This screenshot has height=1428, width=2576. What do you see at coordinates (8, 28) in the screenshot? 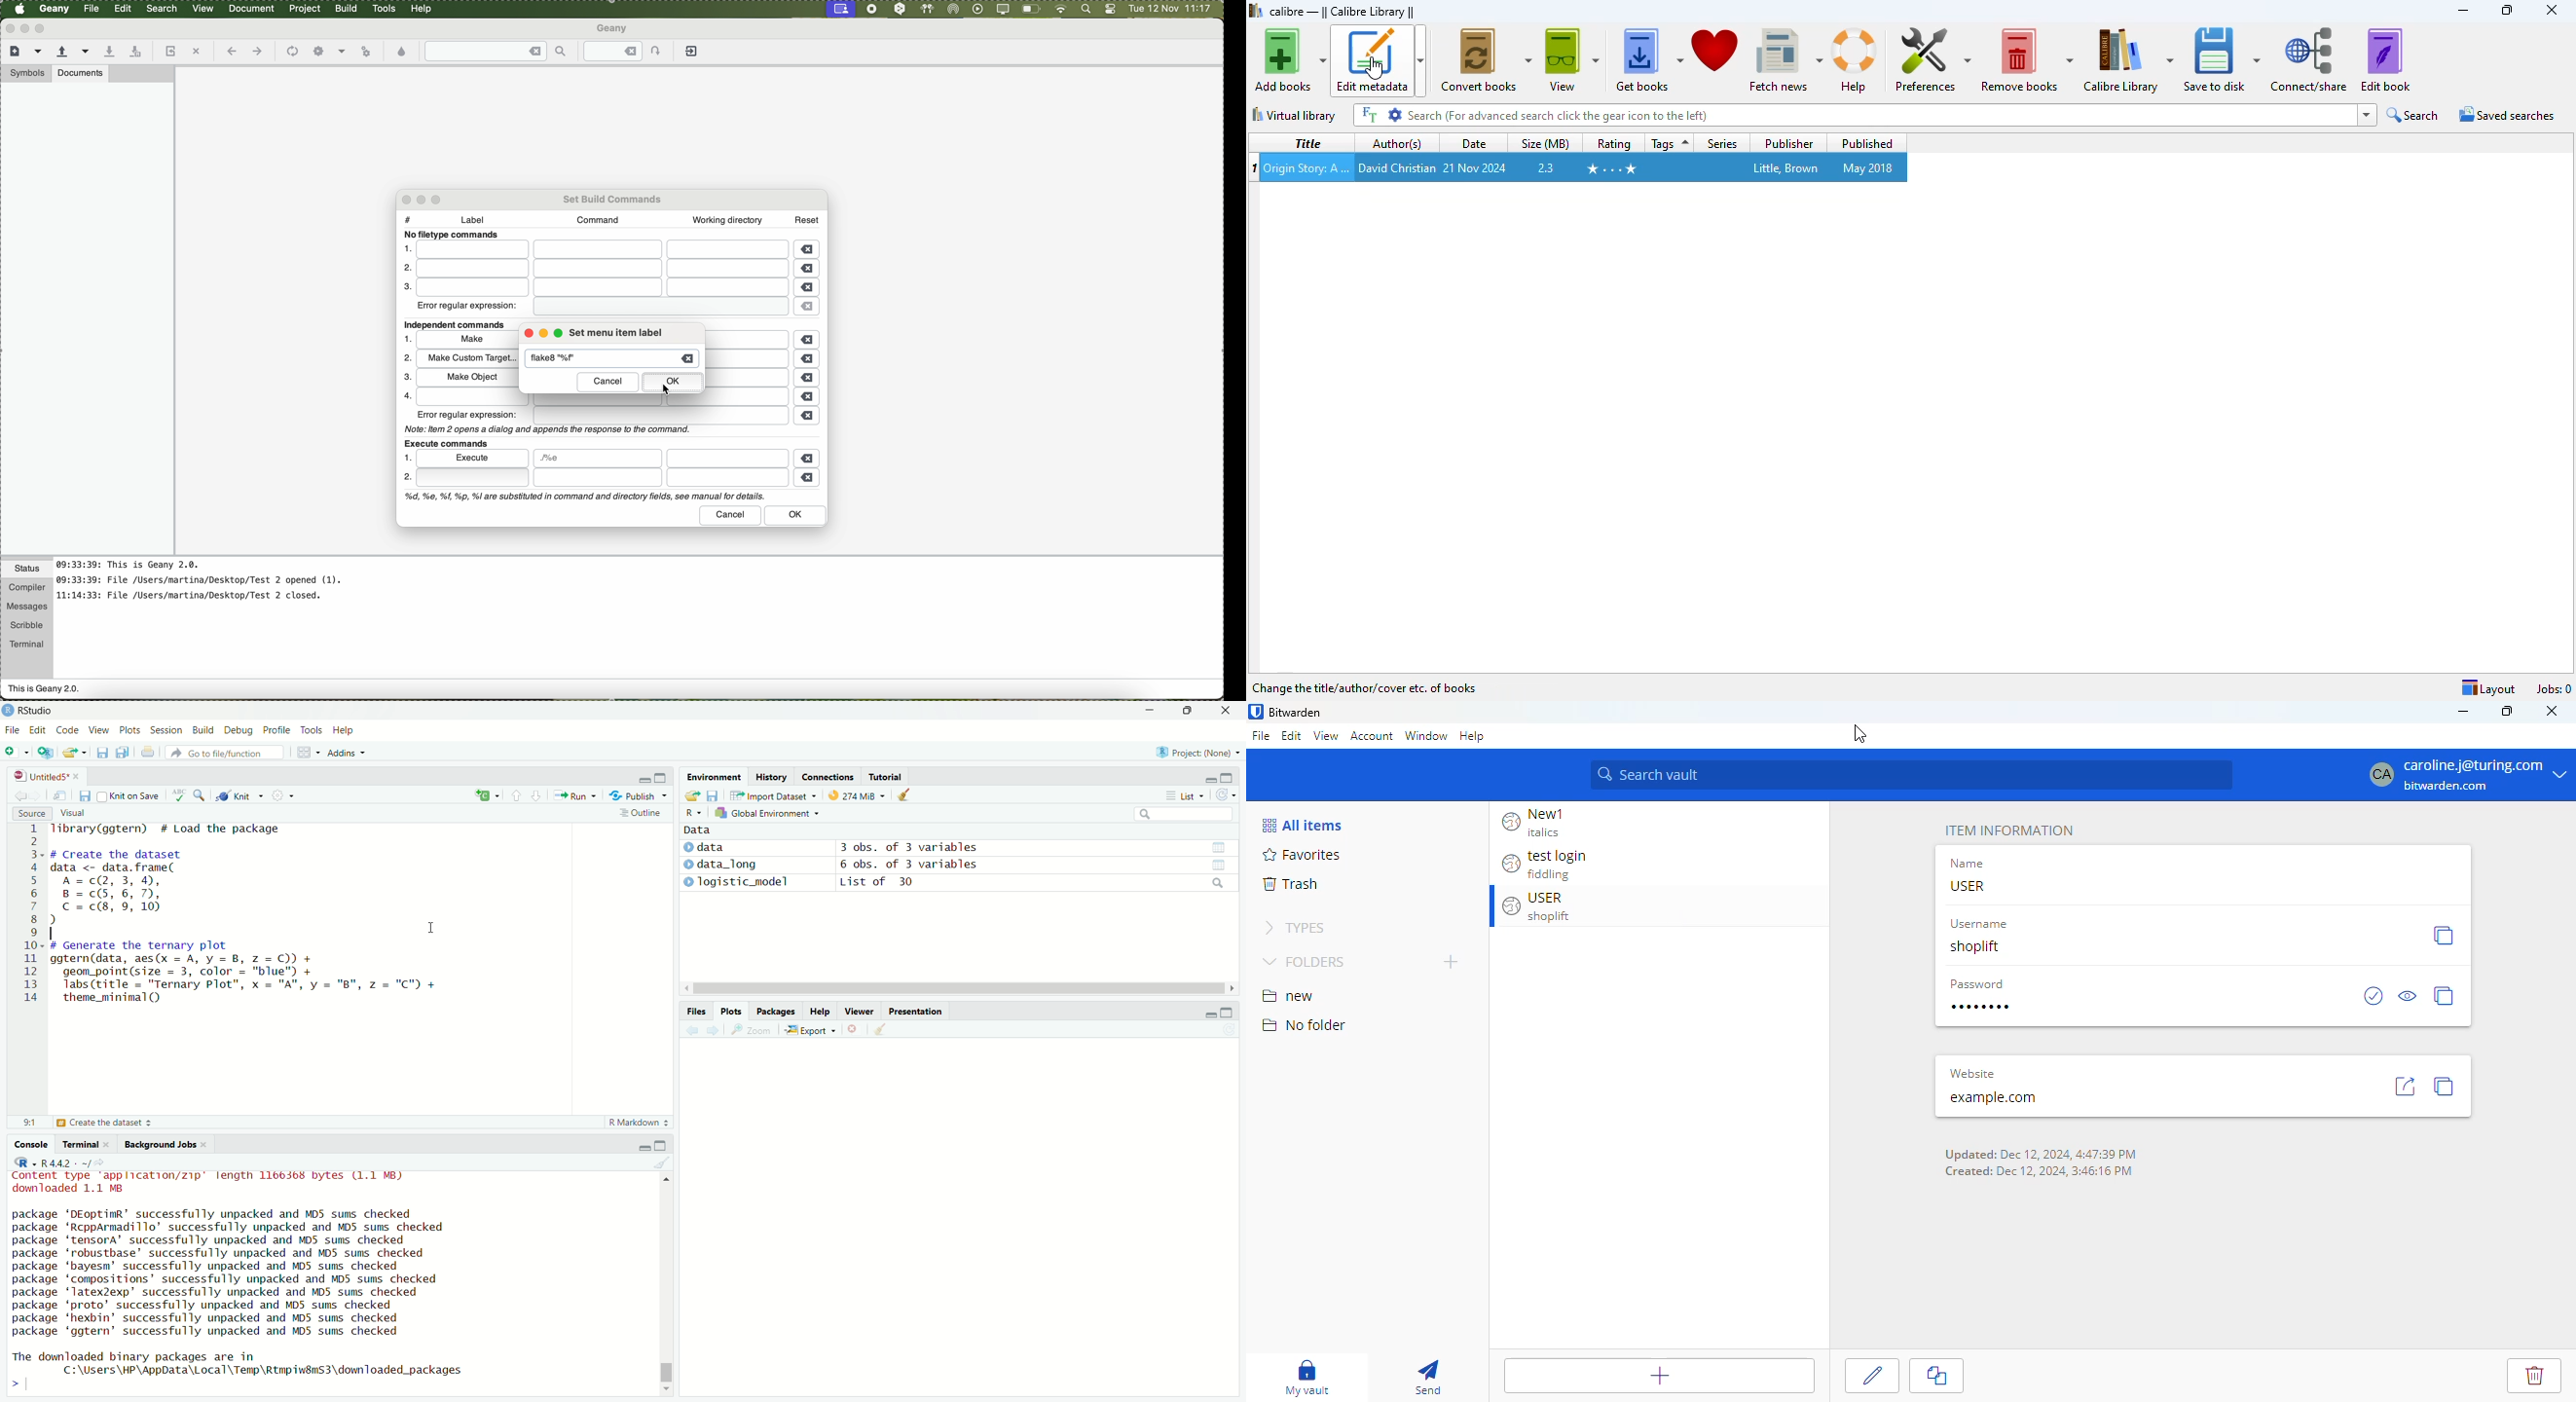
I see `close program` at bounding box center [8, 28].